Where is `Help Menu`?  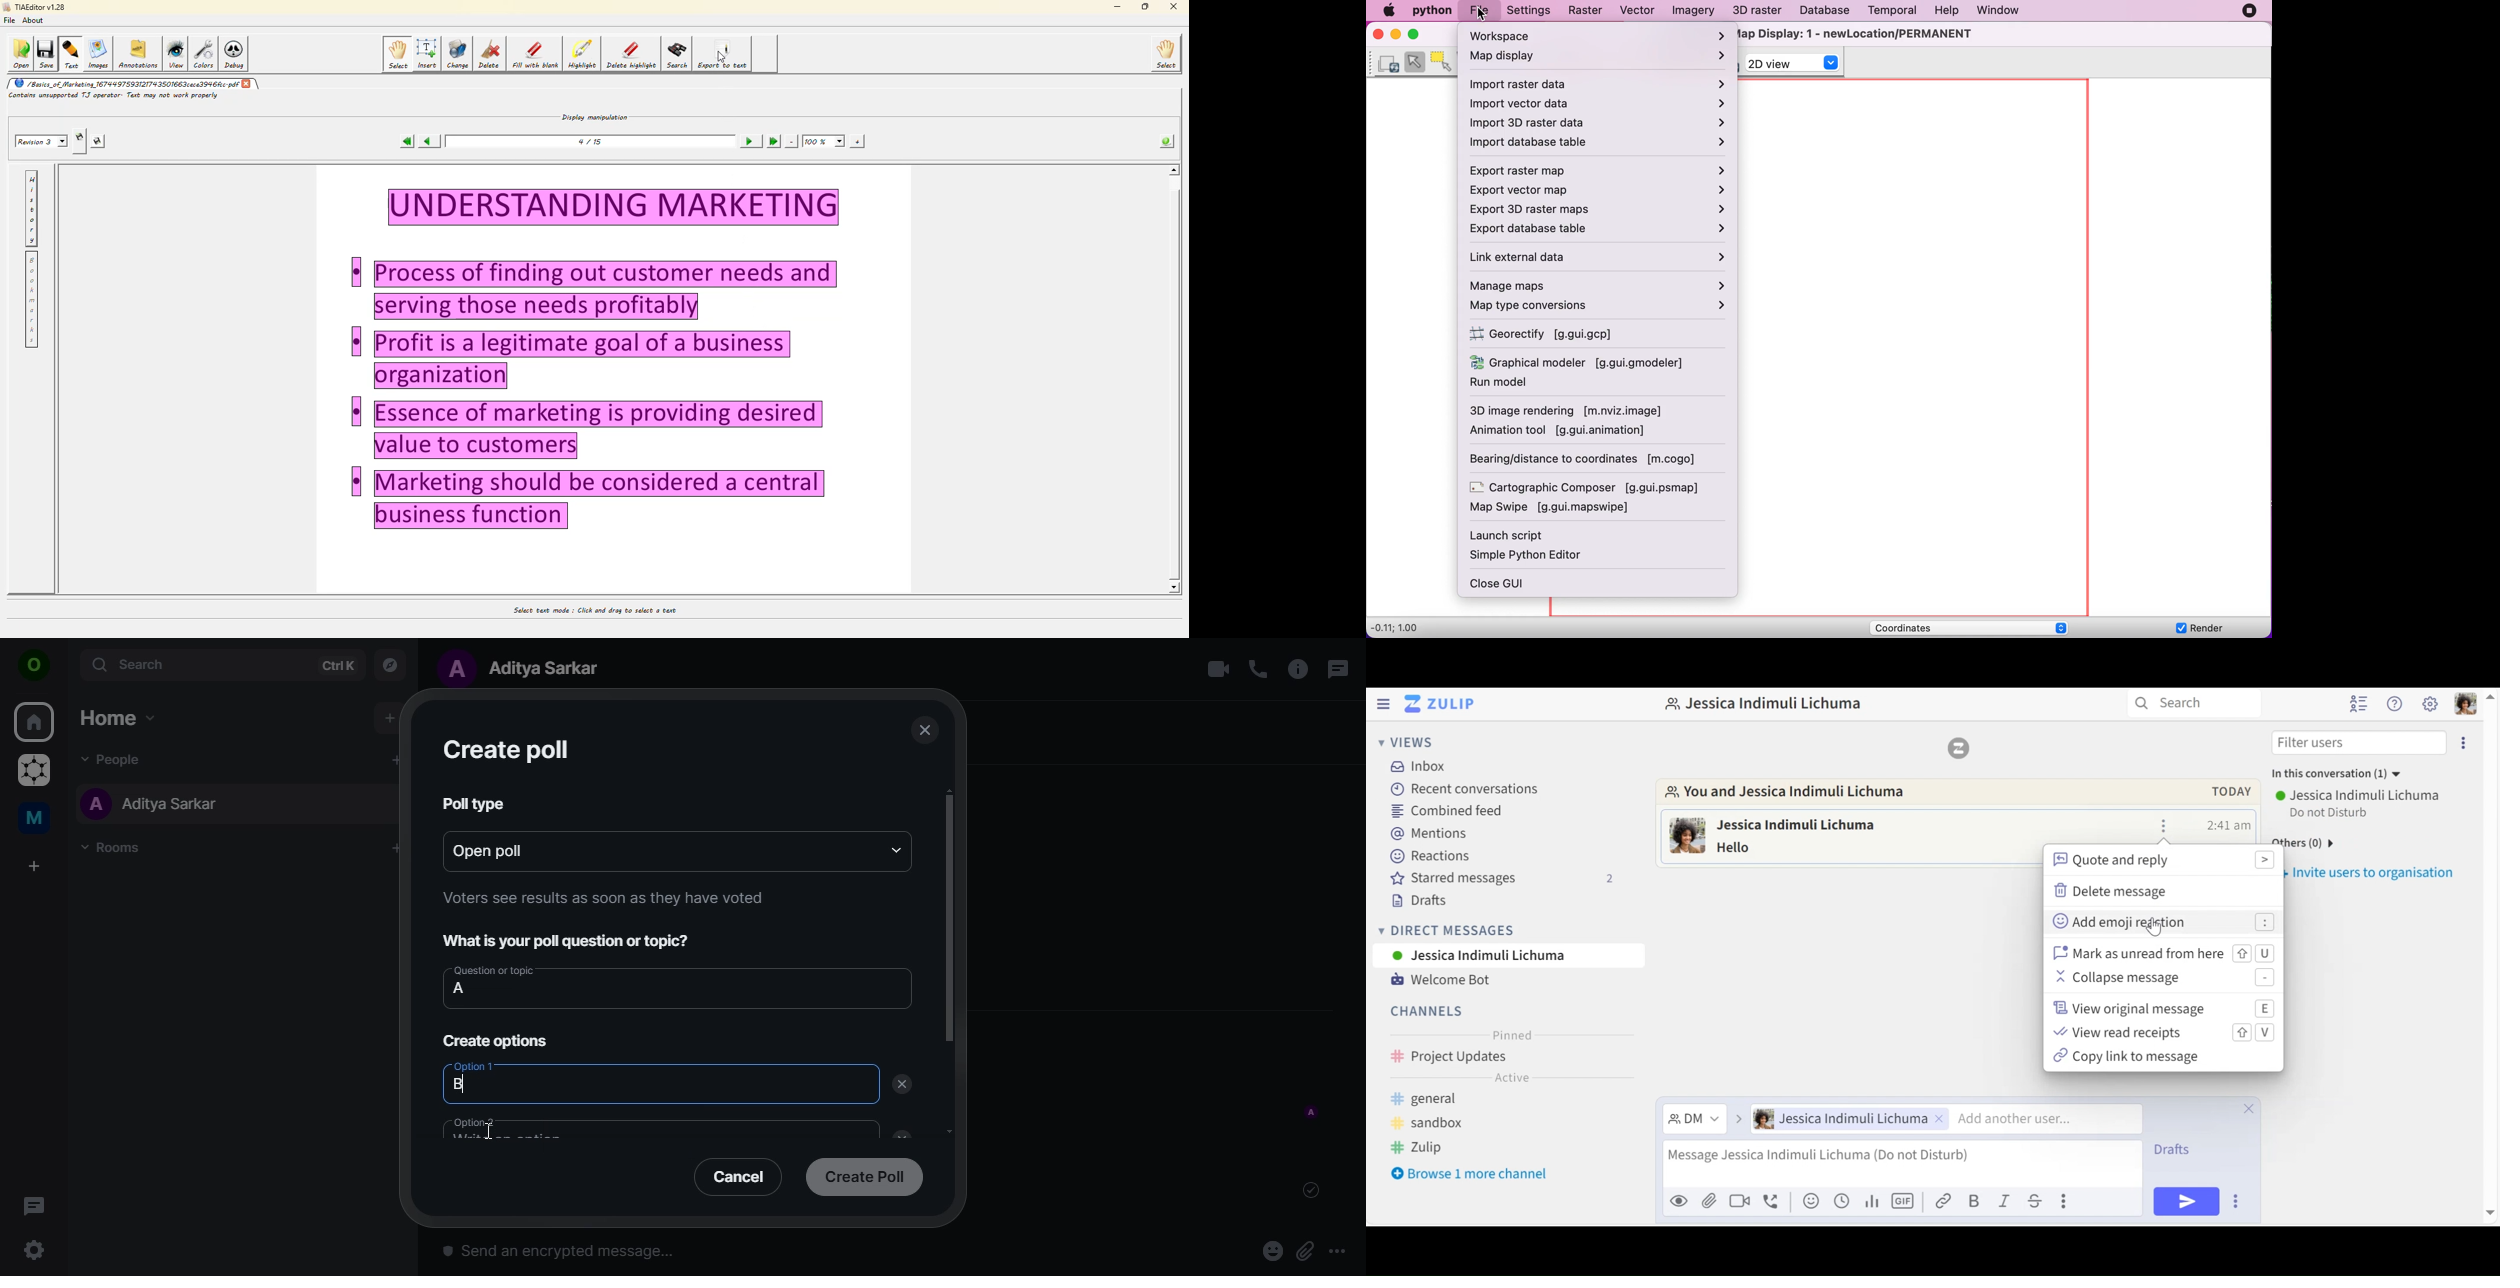 Help Menu is located at coordinates (2395, 703).